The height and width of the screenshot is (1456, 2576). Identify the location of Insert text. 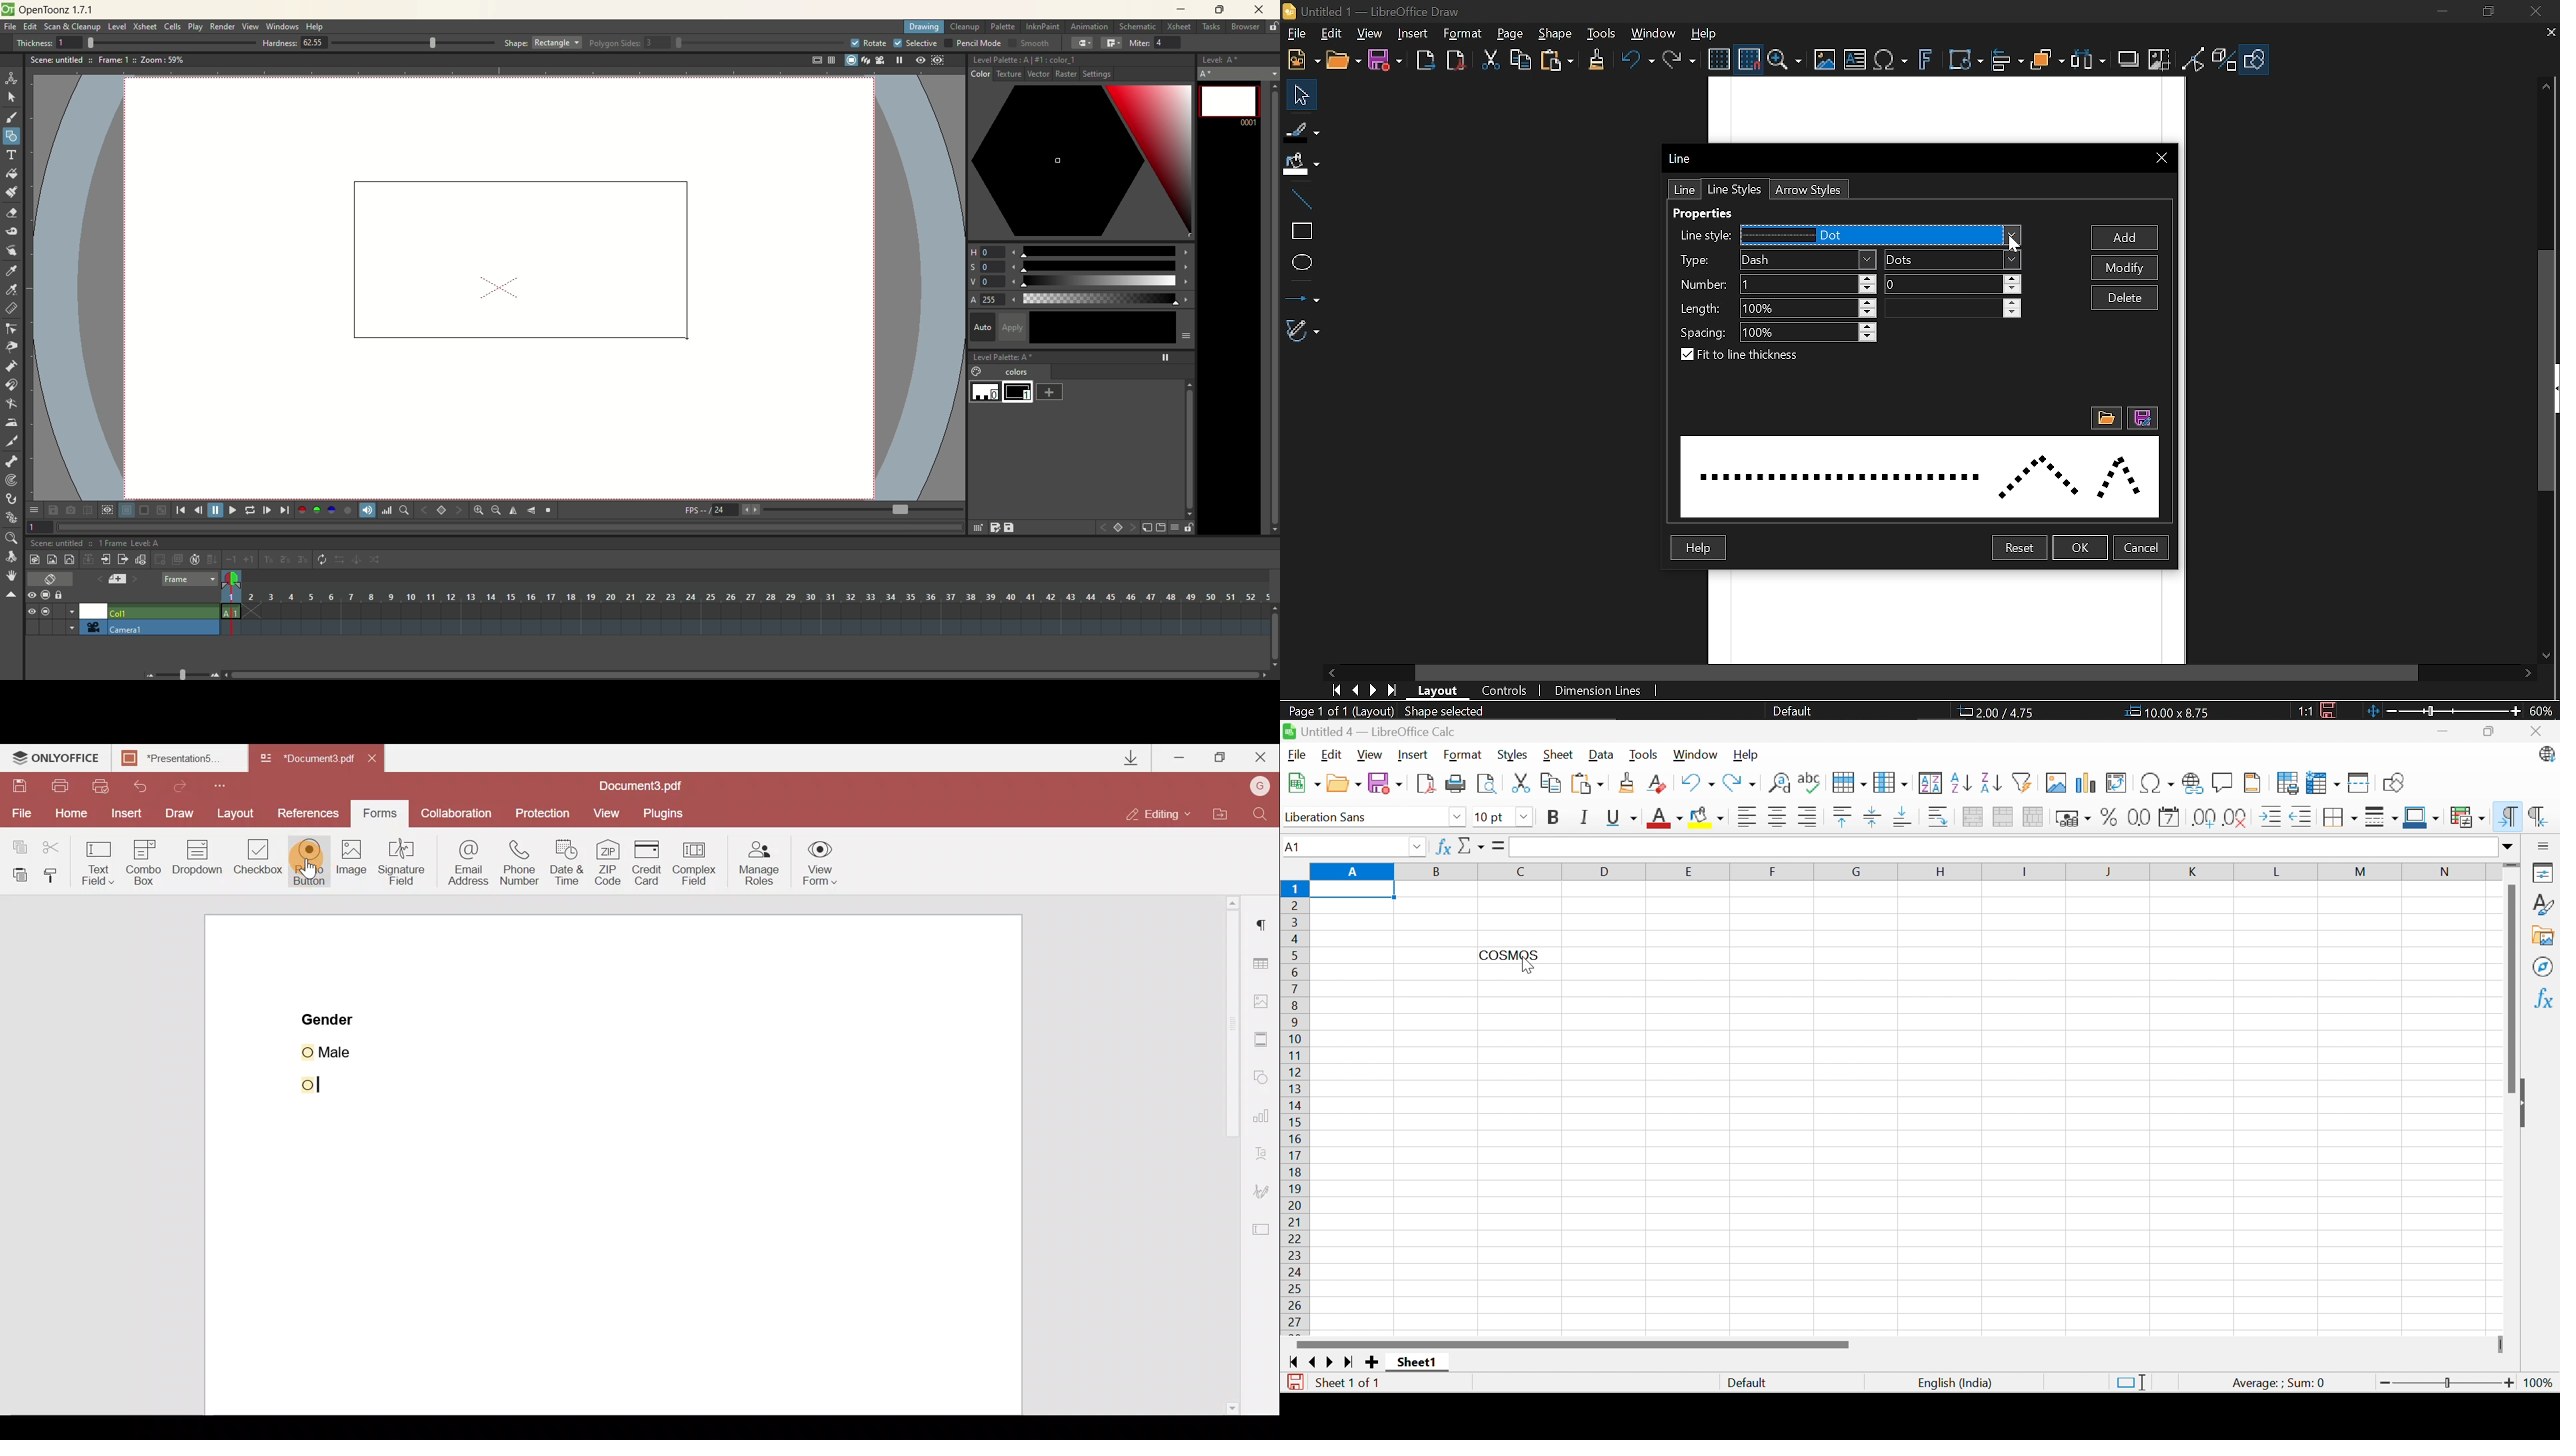
(1892, 61).